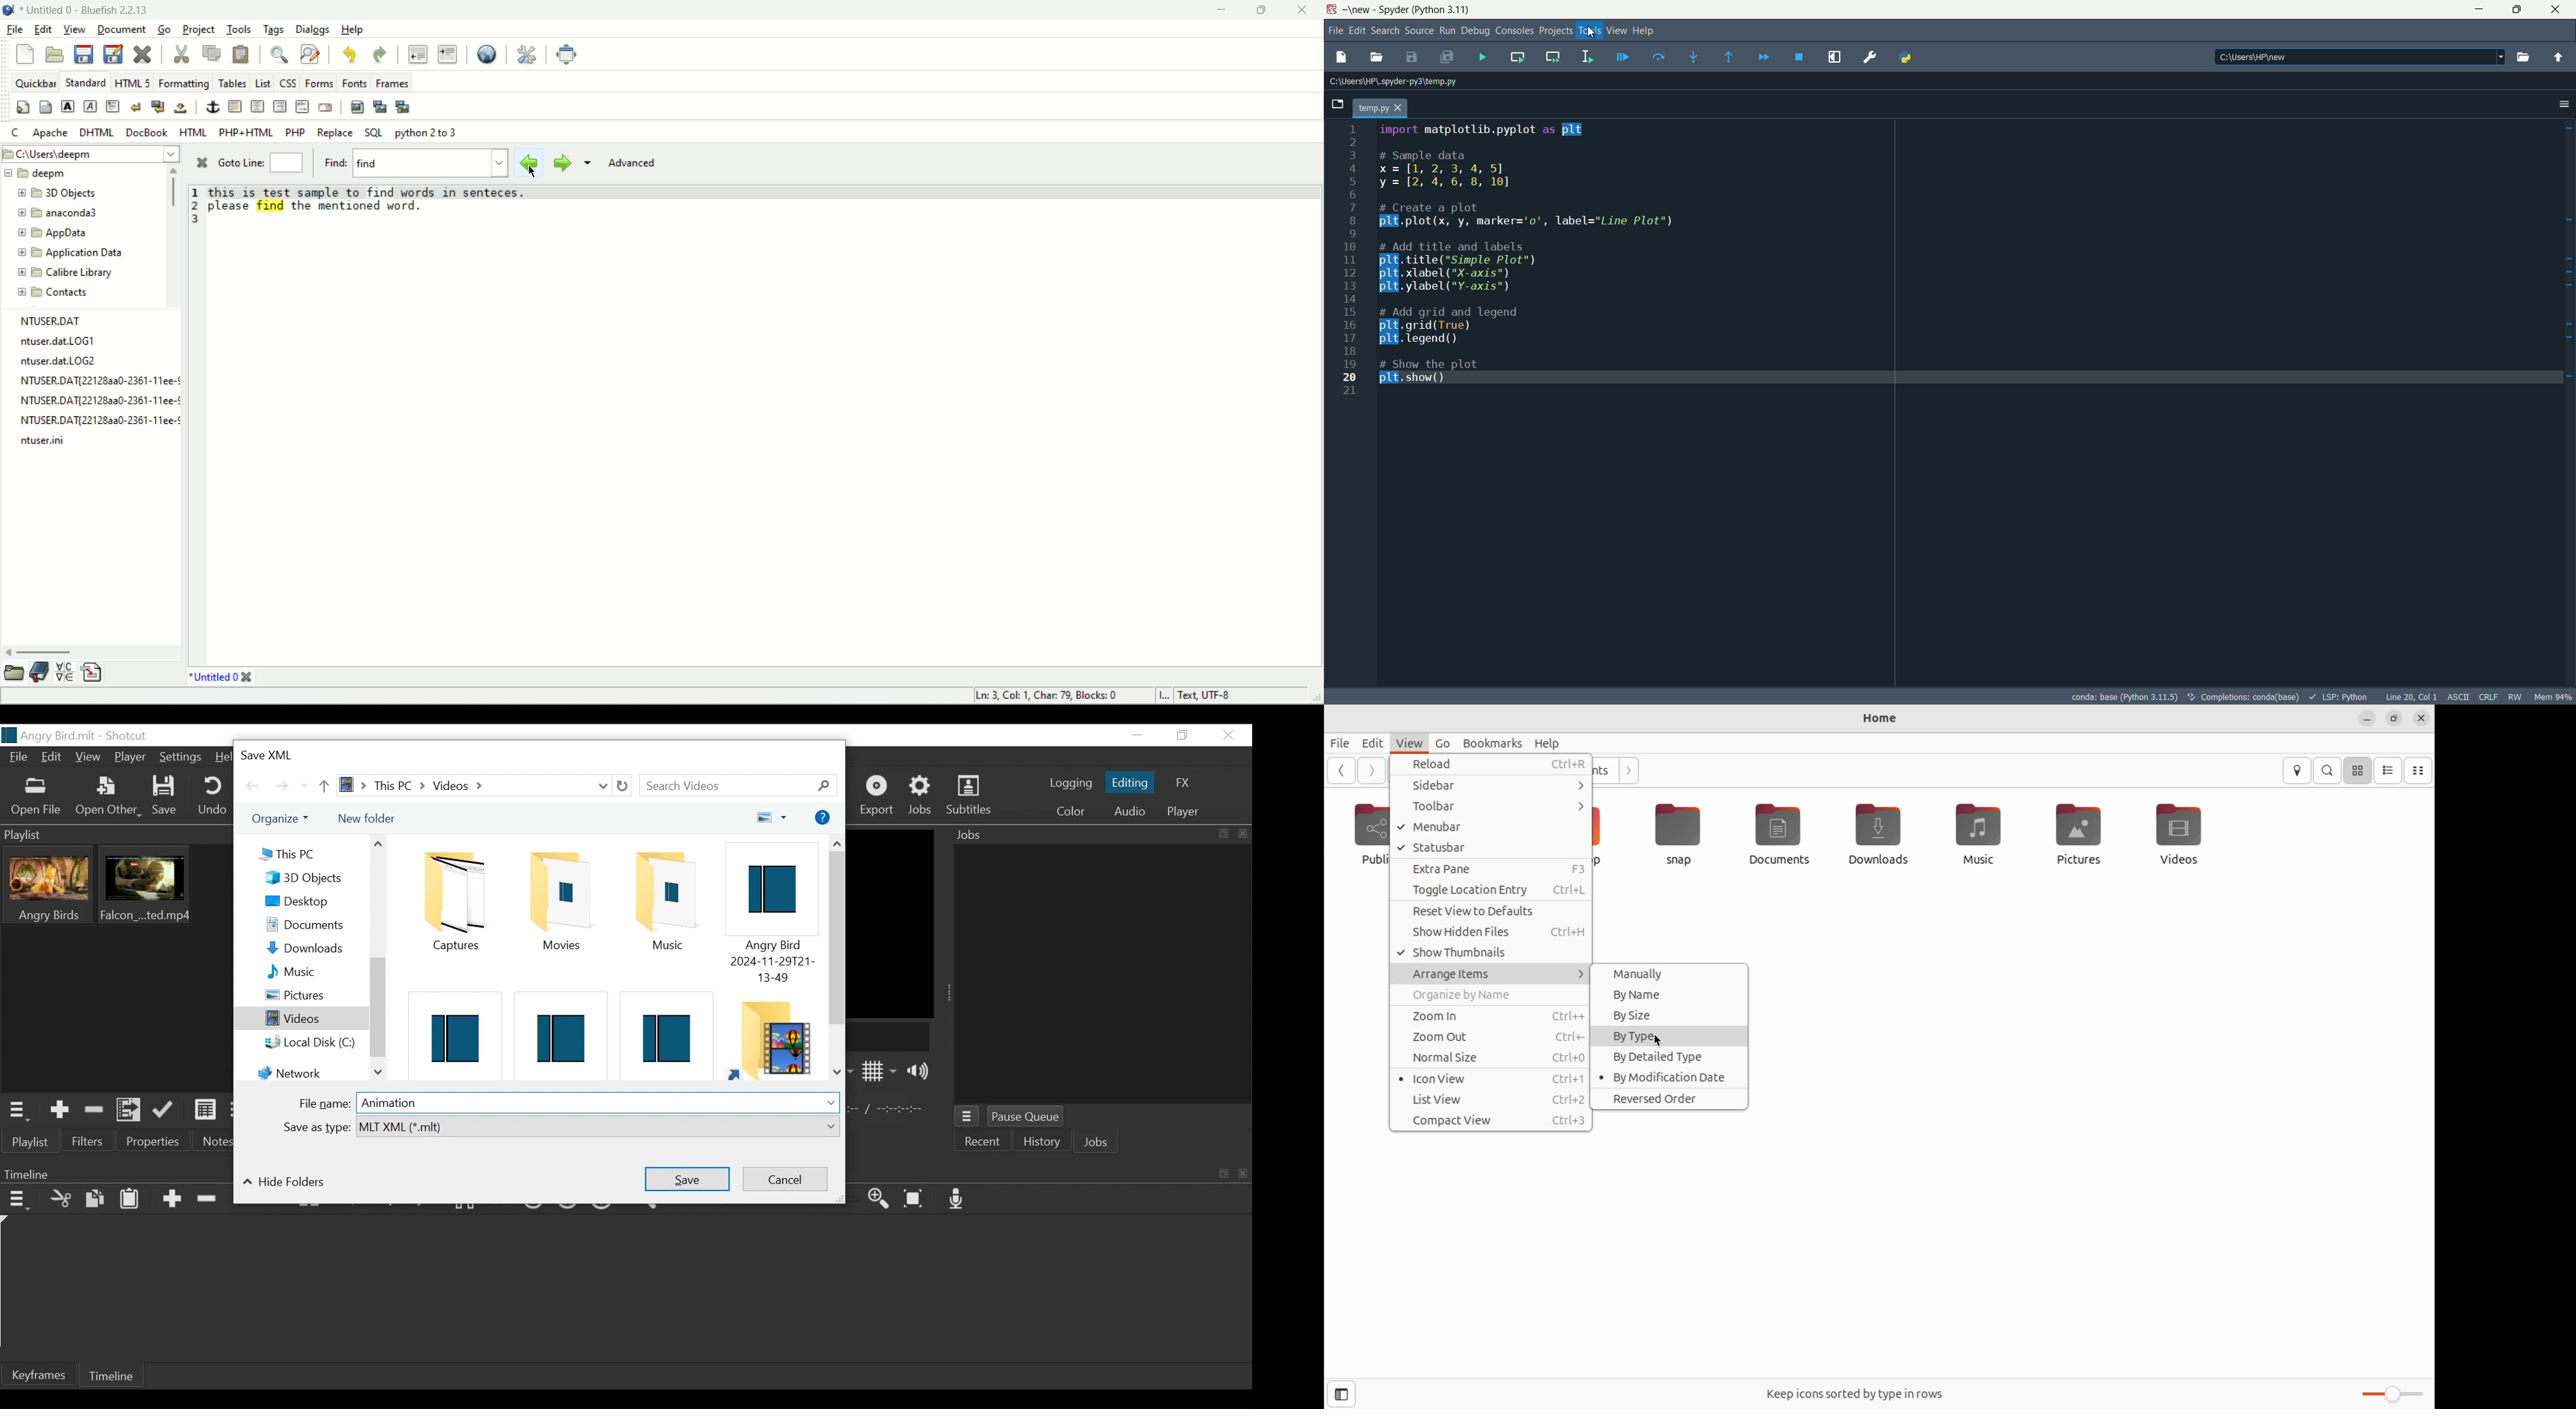  I want to click on DHTML, so click(96, 133).